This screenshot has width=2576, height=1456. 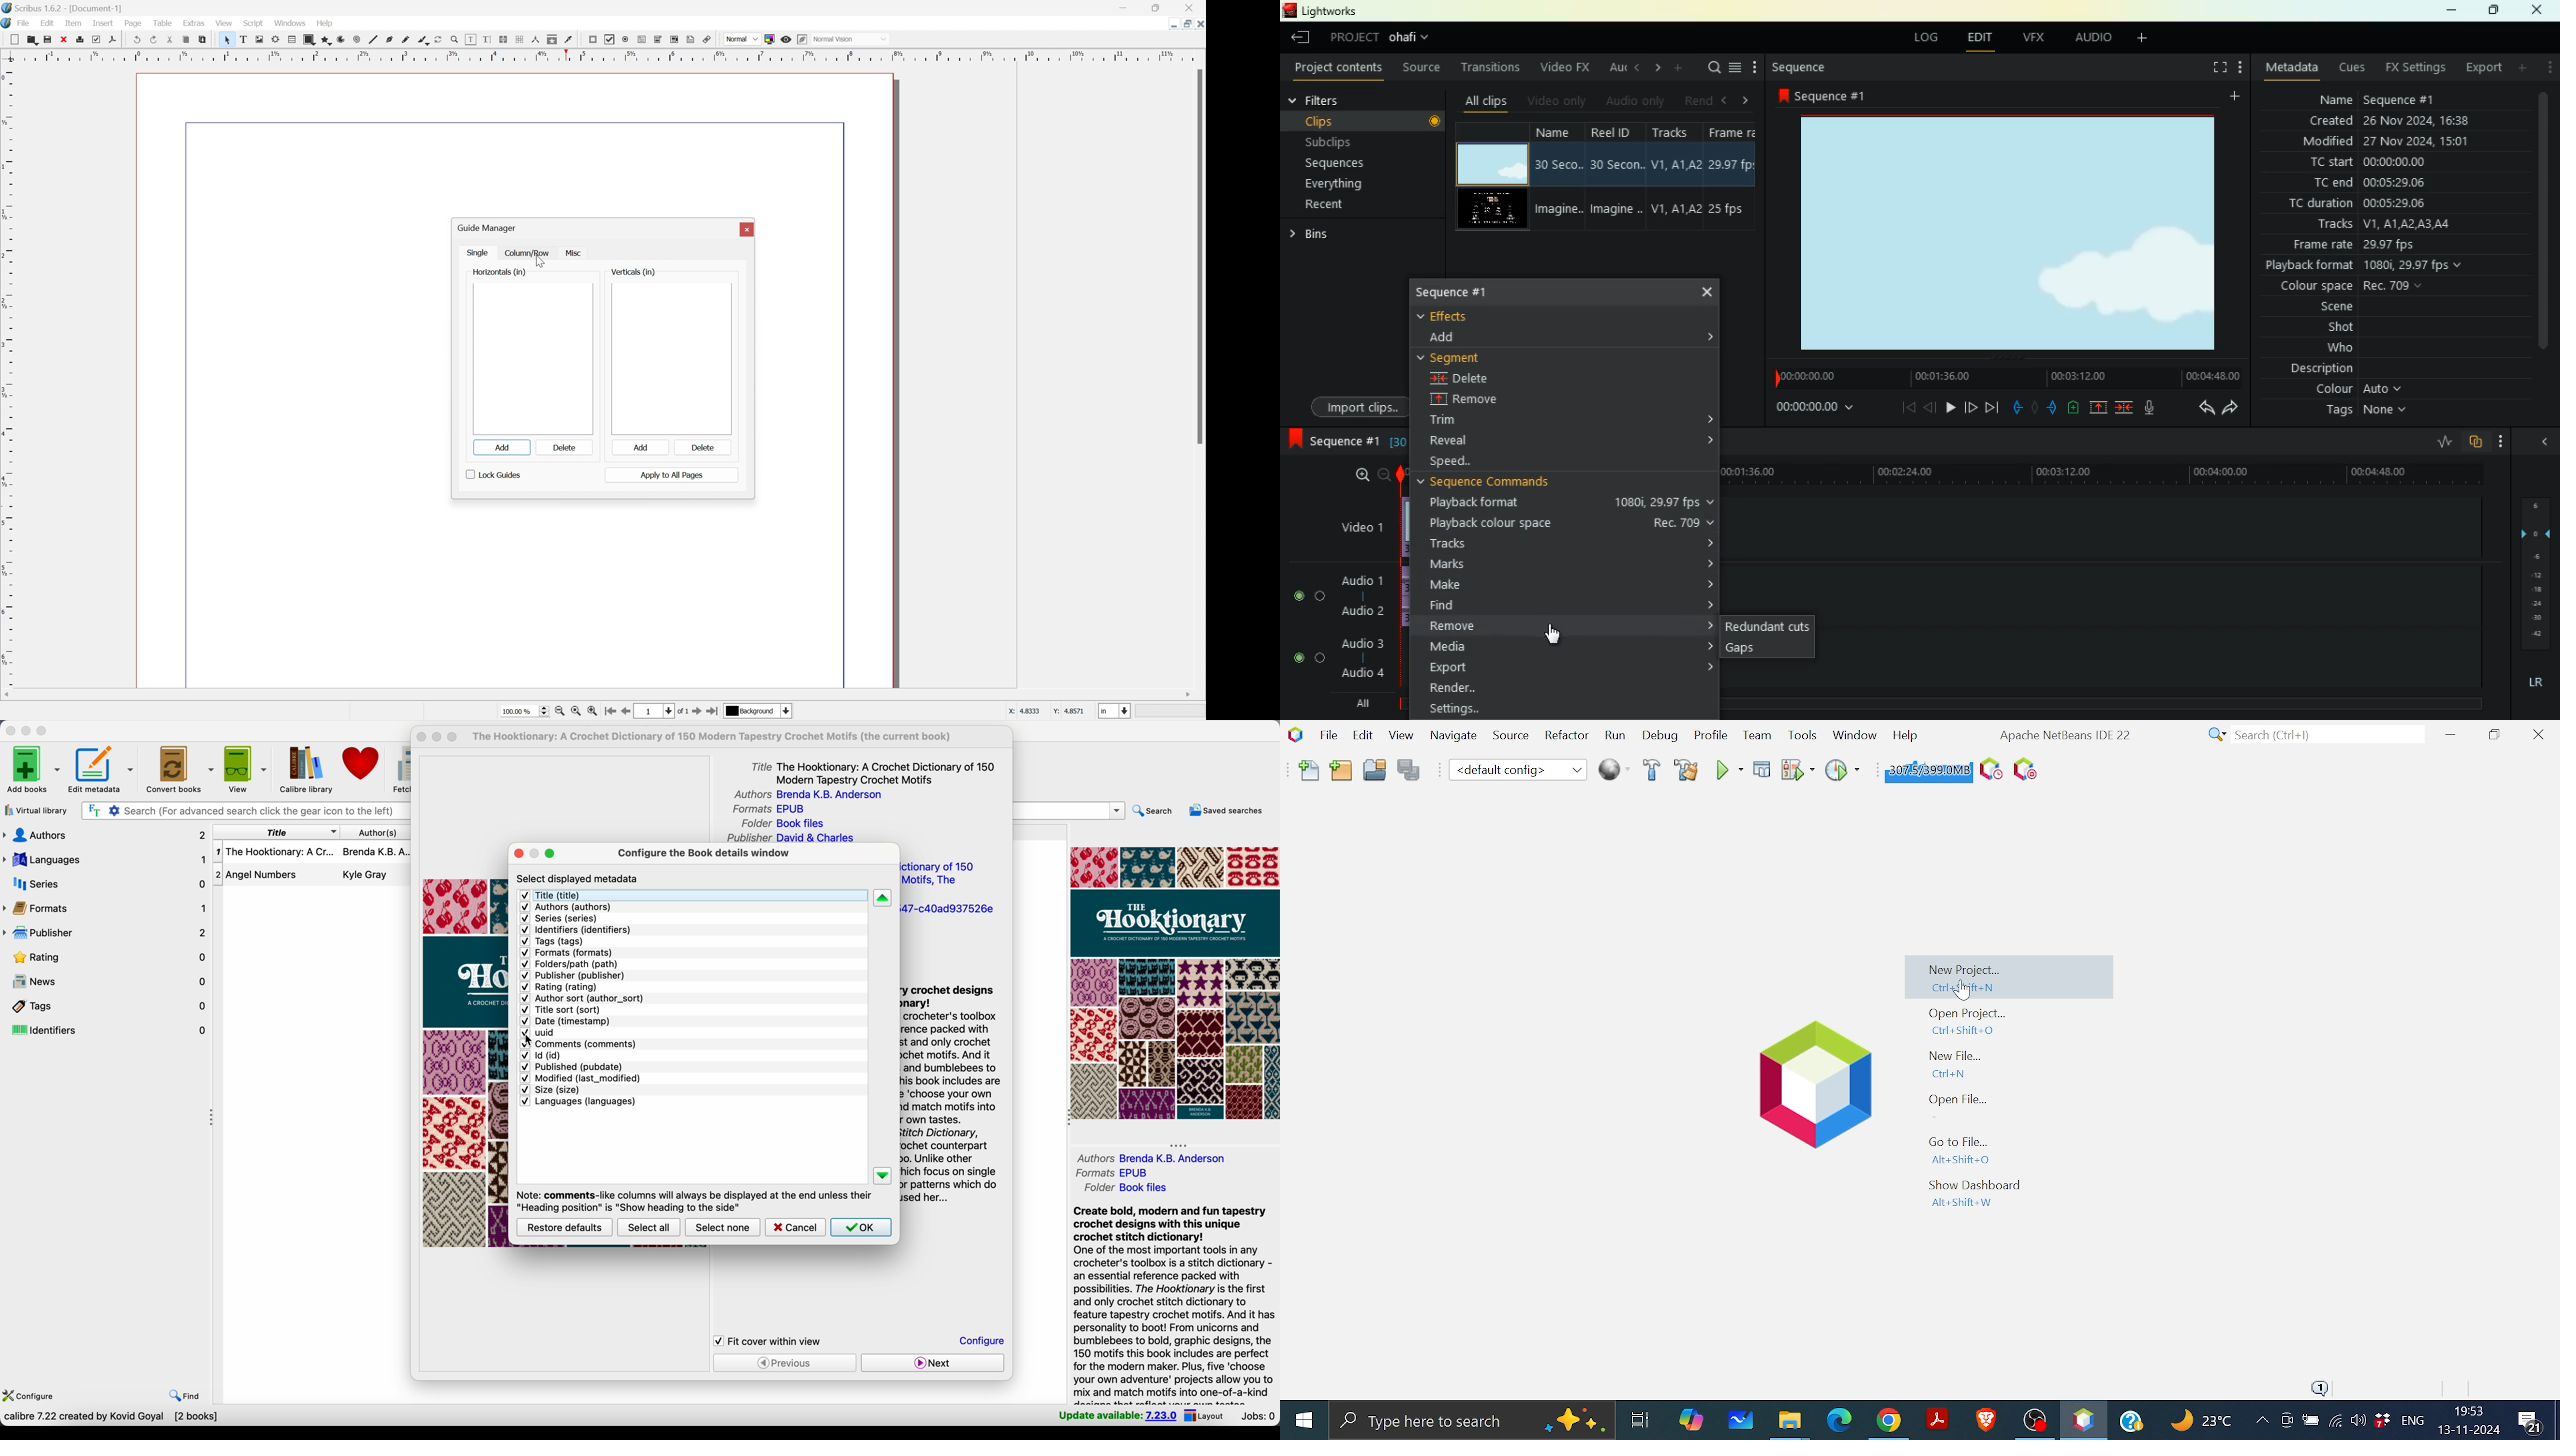 What do you see at coordinates (2359, 390) in the screenshot?
I see `colour Auto` at bounding box center [2359, 390].